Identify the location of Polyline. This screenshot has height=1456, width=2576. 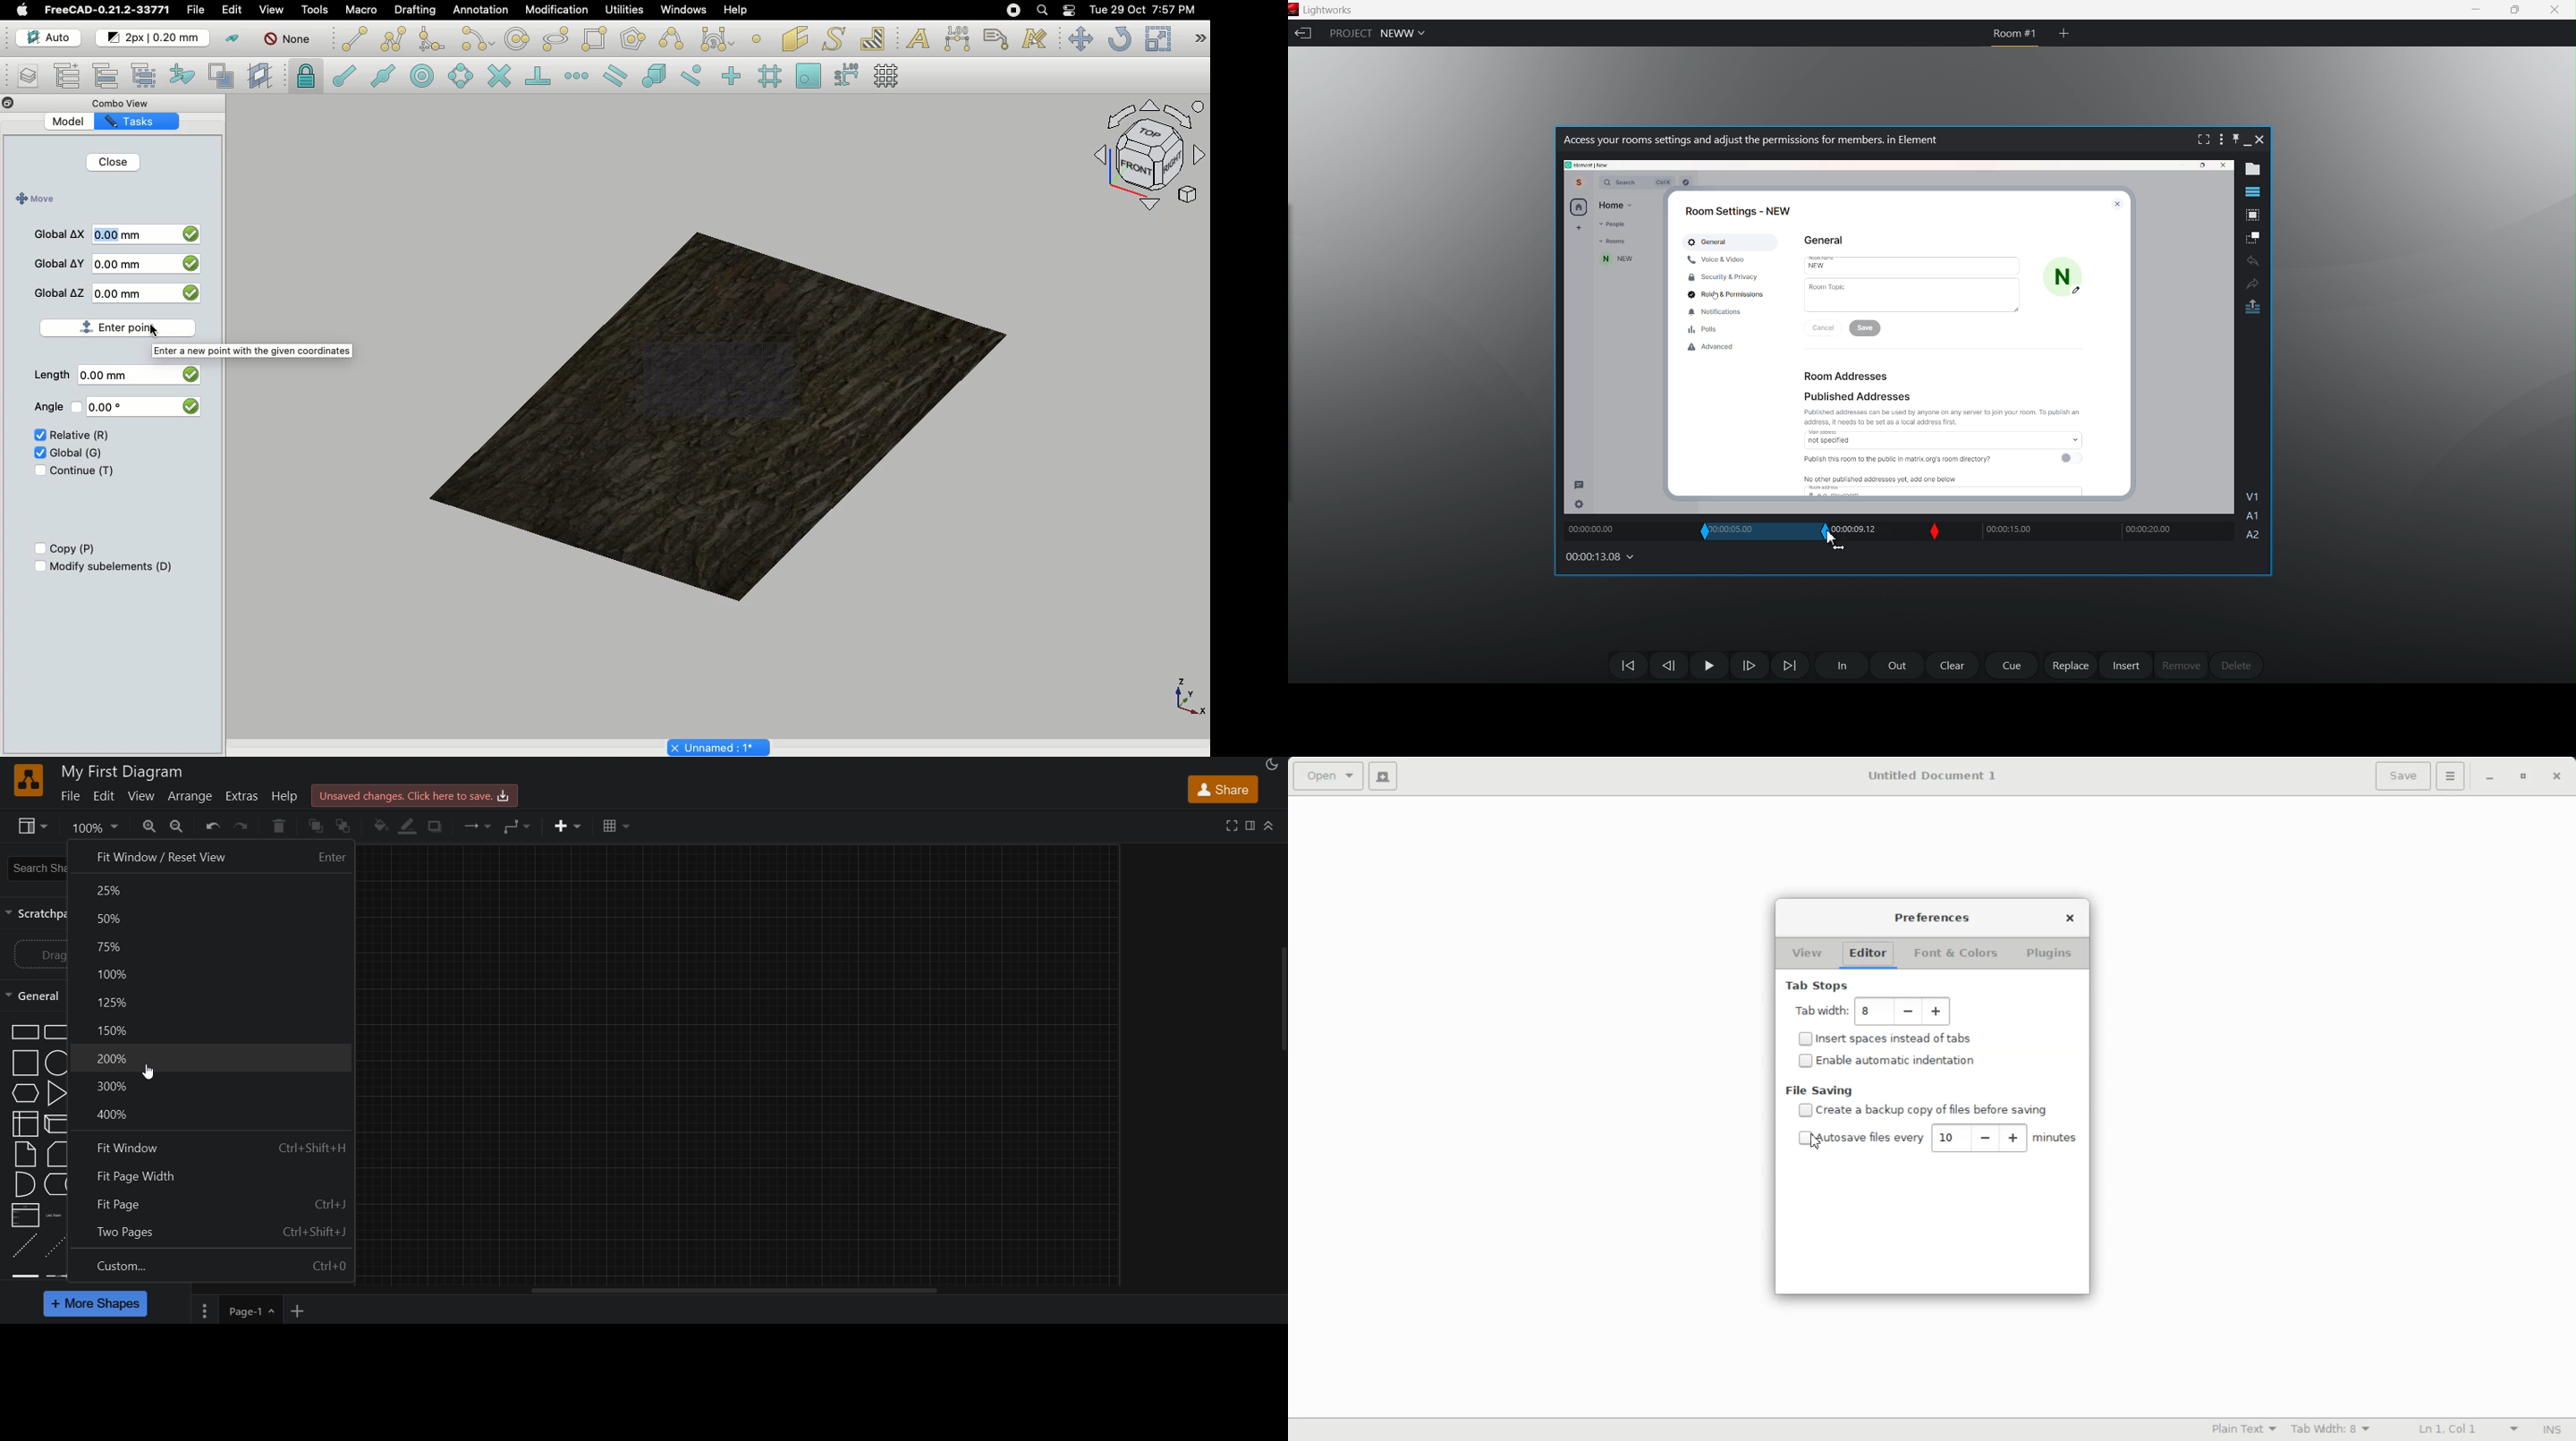
(393, 39).